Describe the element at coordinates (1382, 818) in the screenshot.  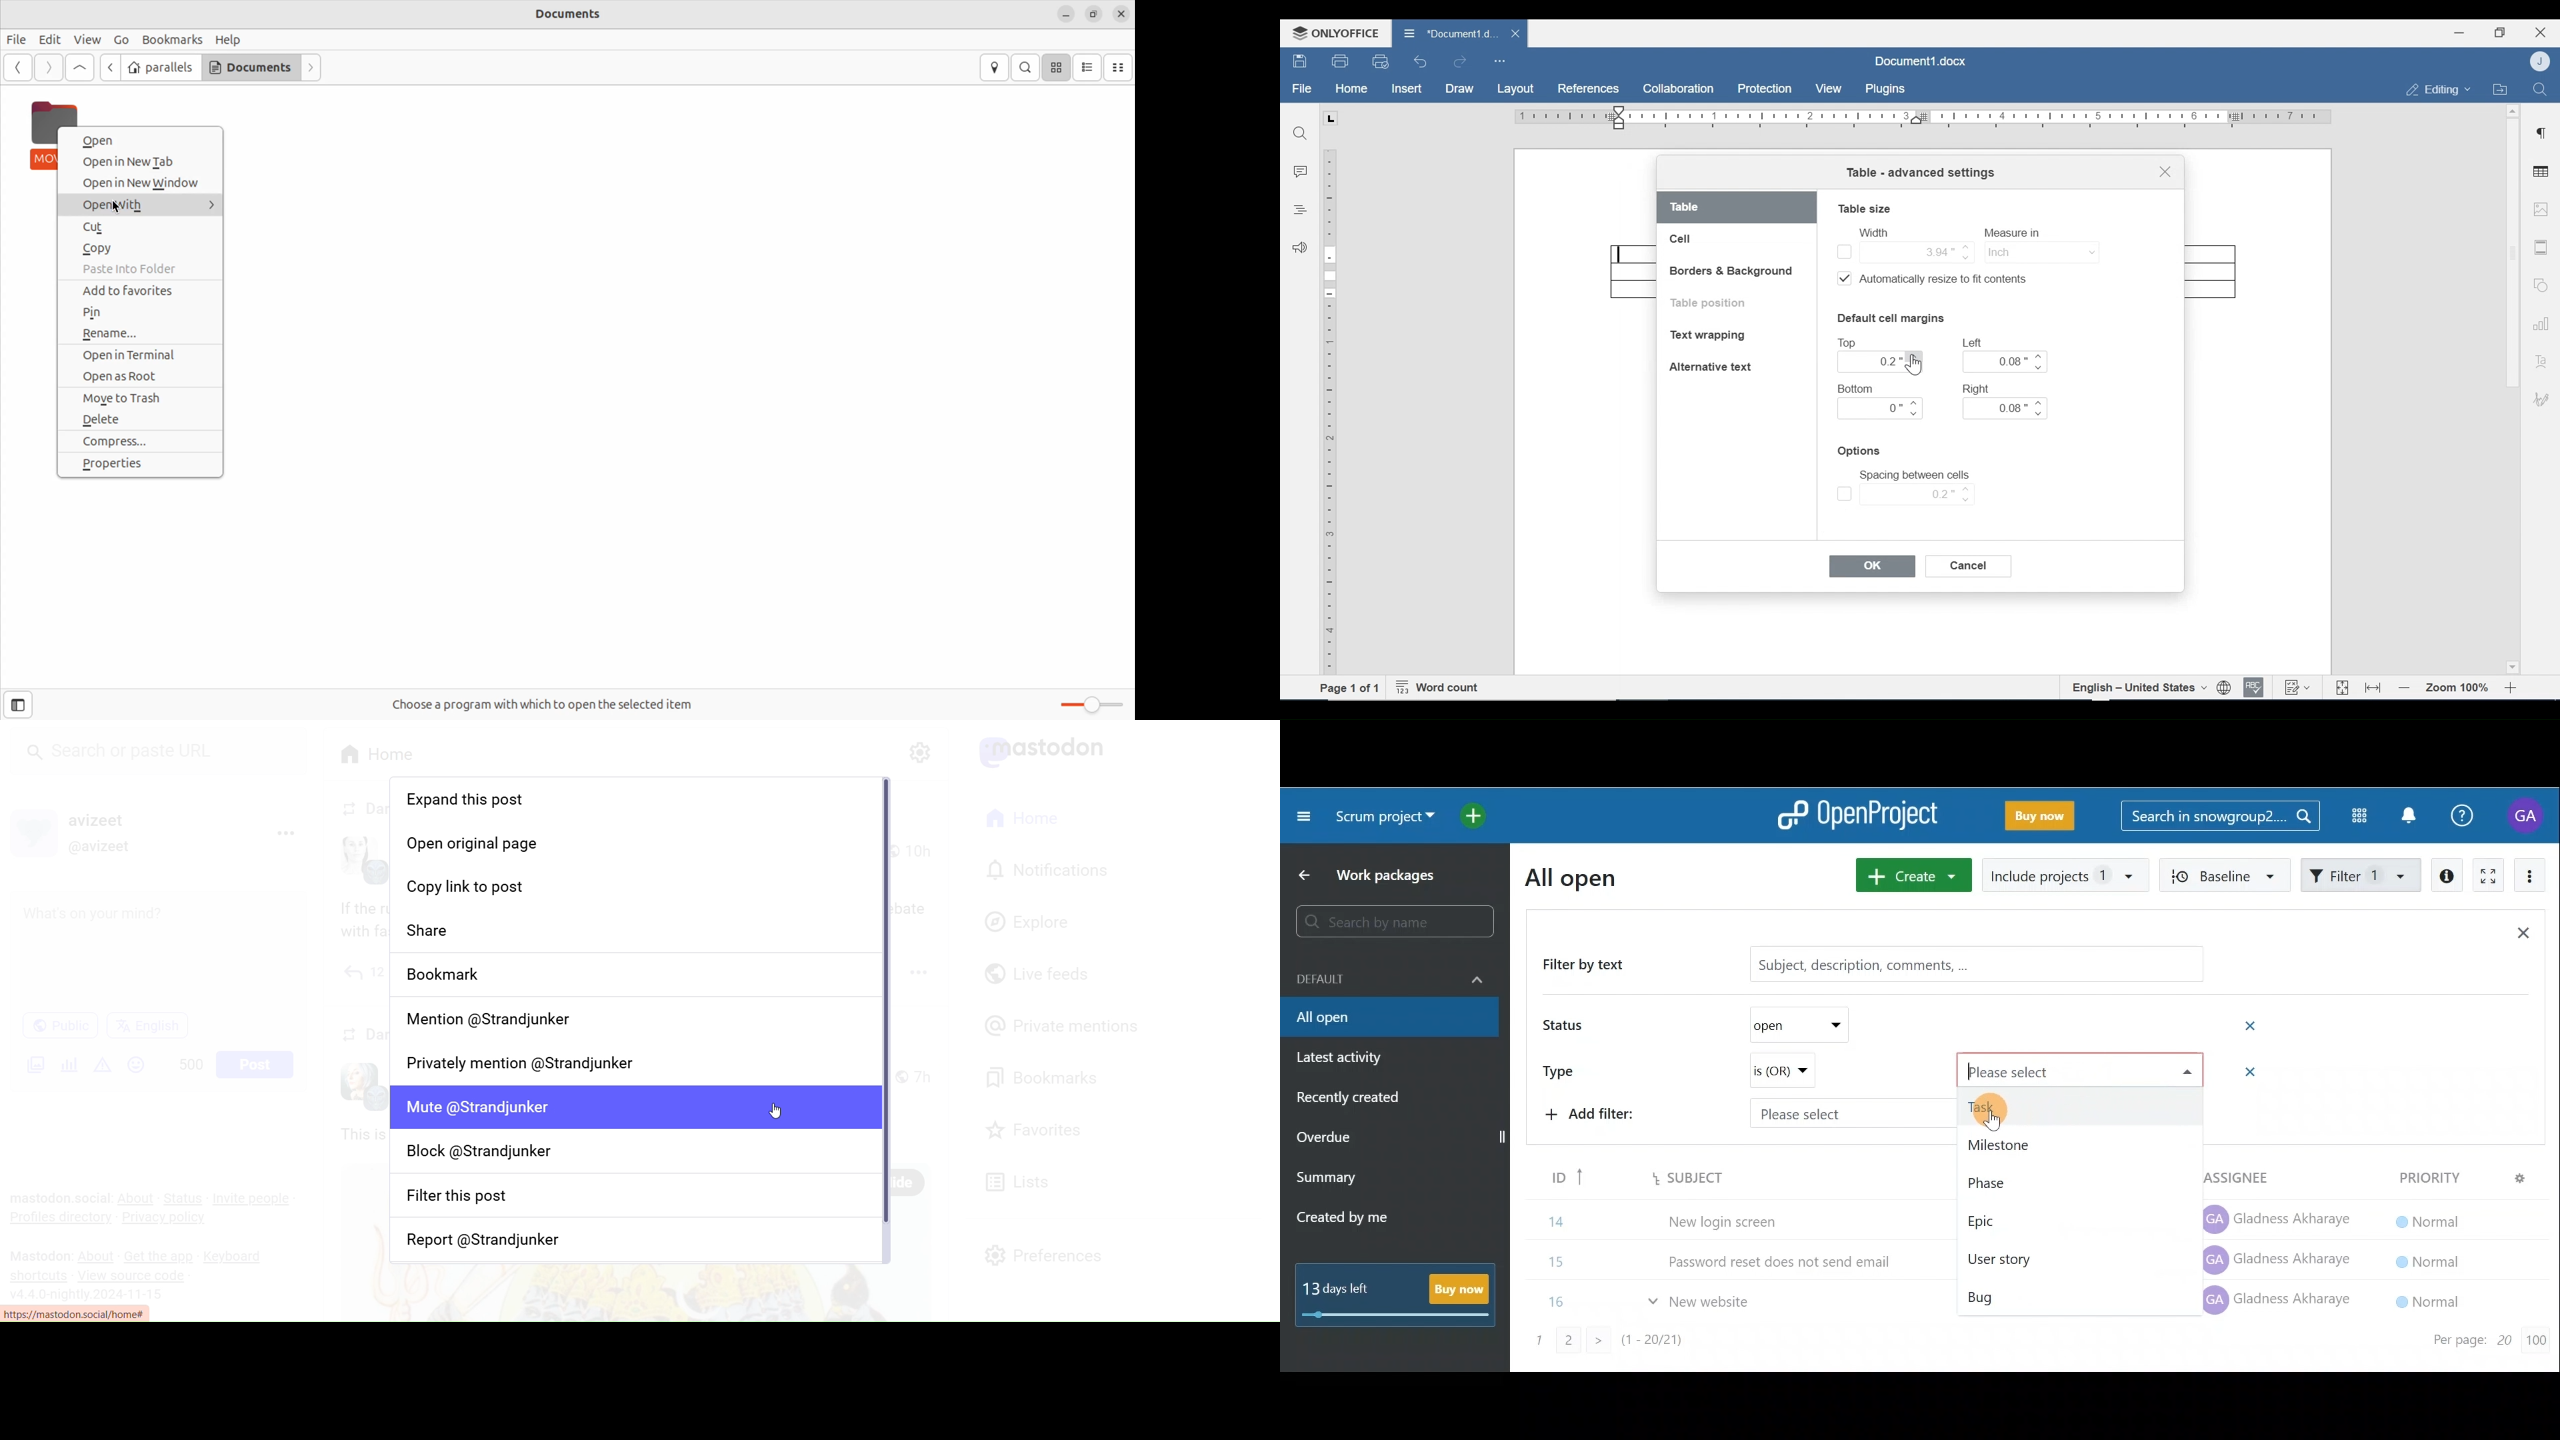
I see `Project name` at that location.